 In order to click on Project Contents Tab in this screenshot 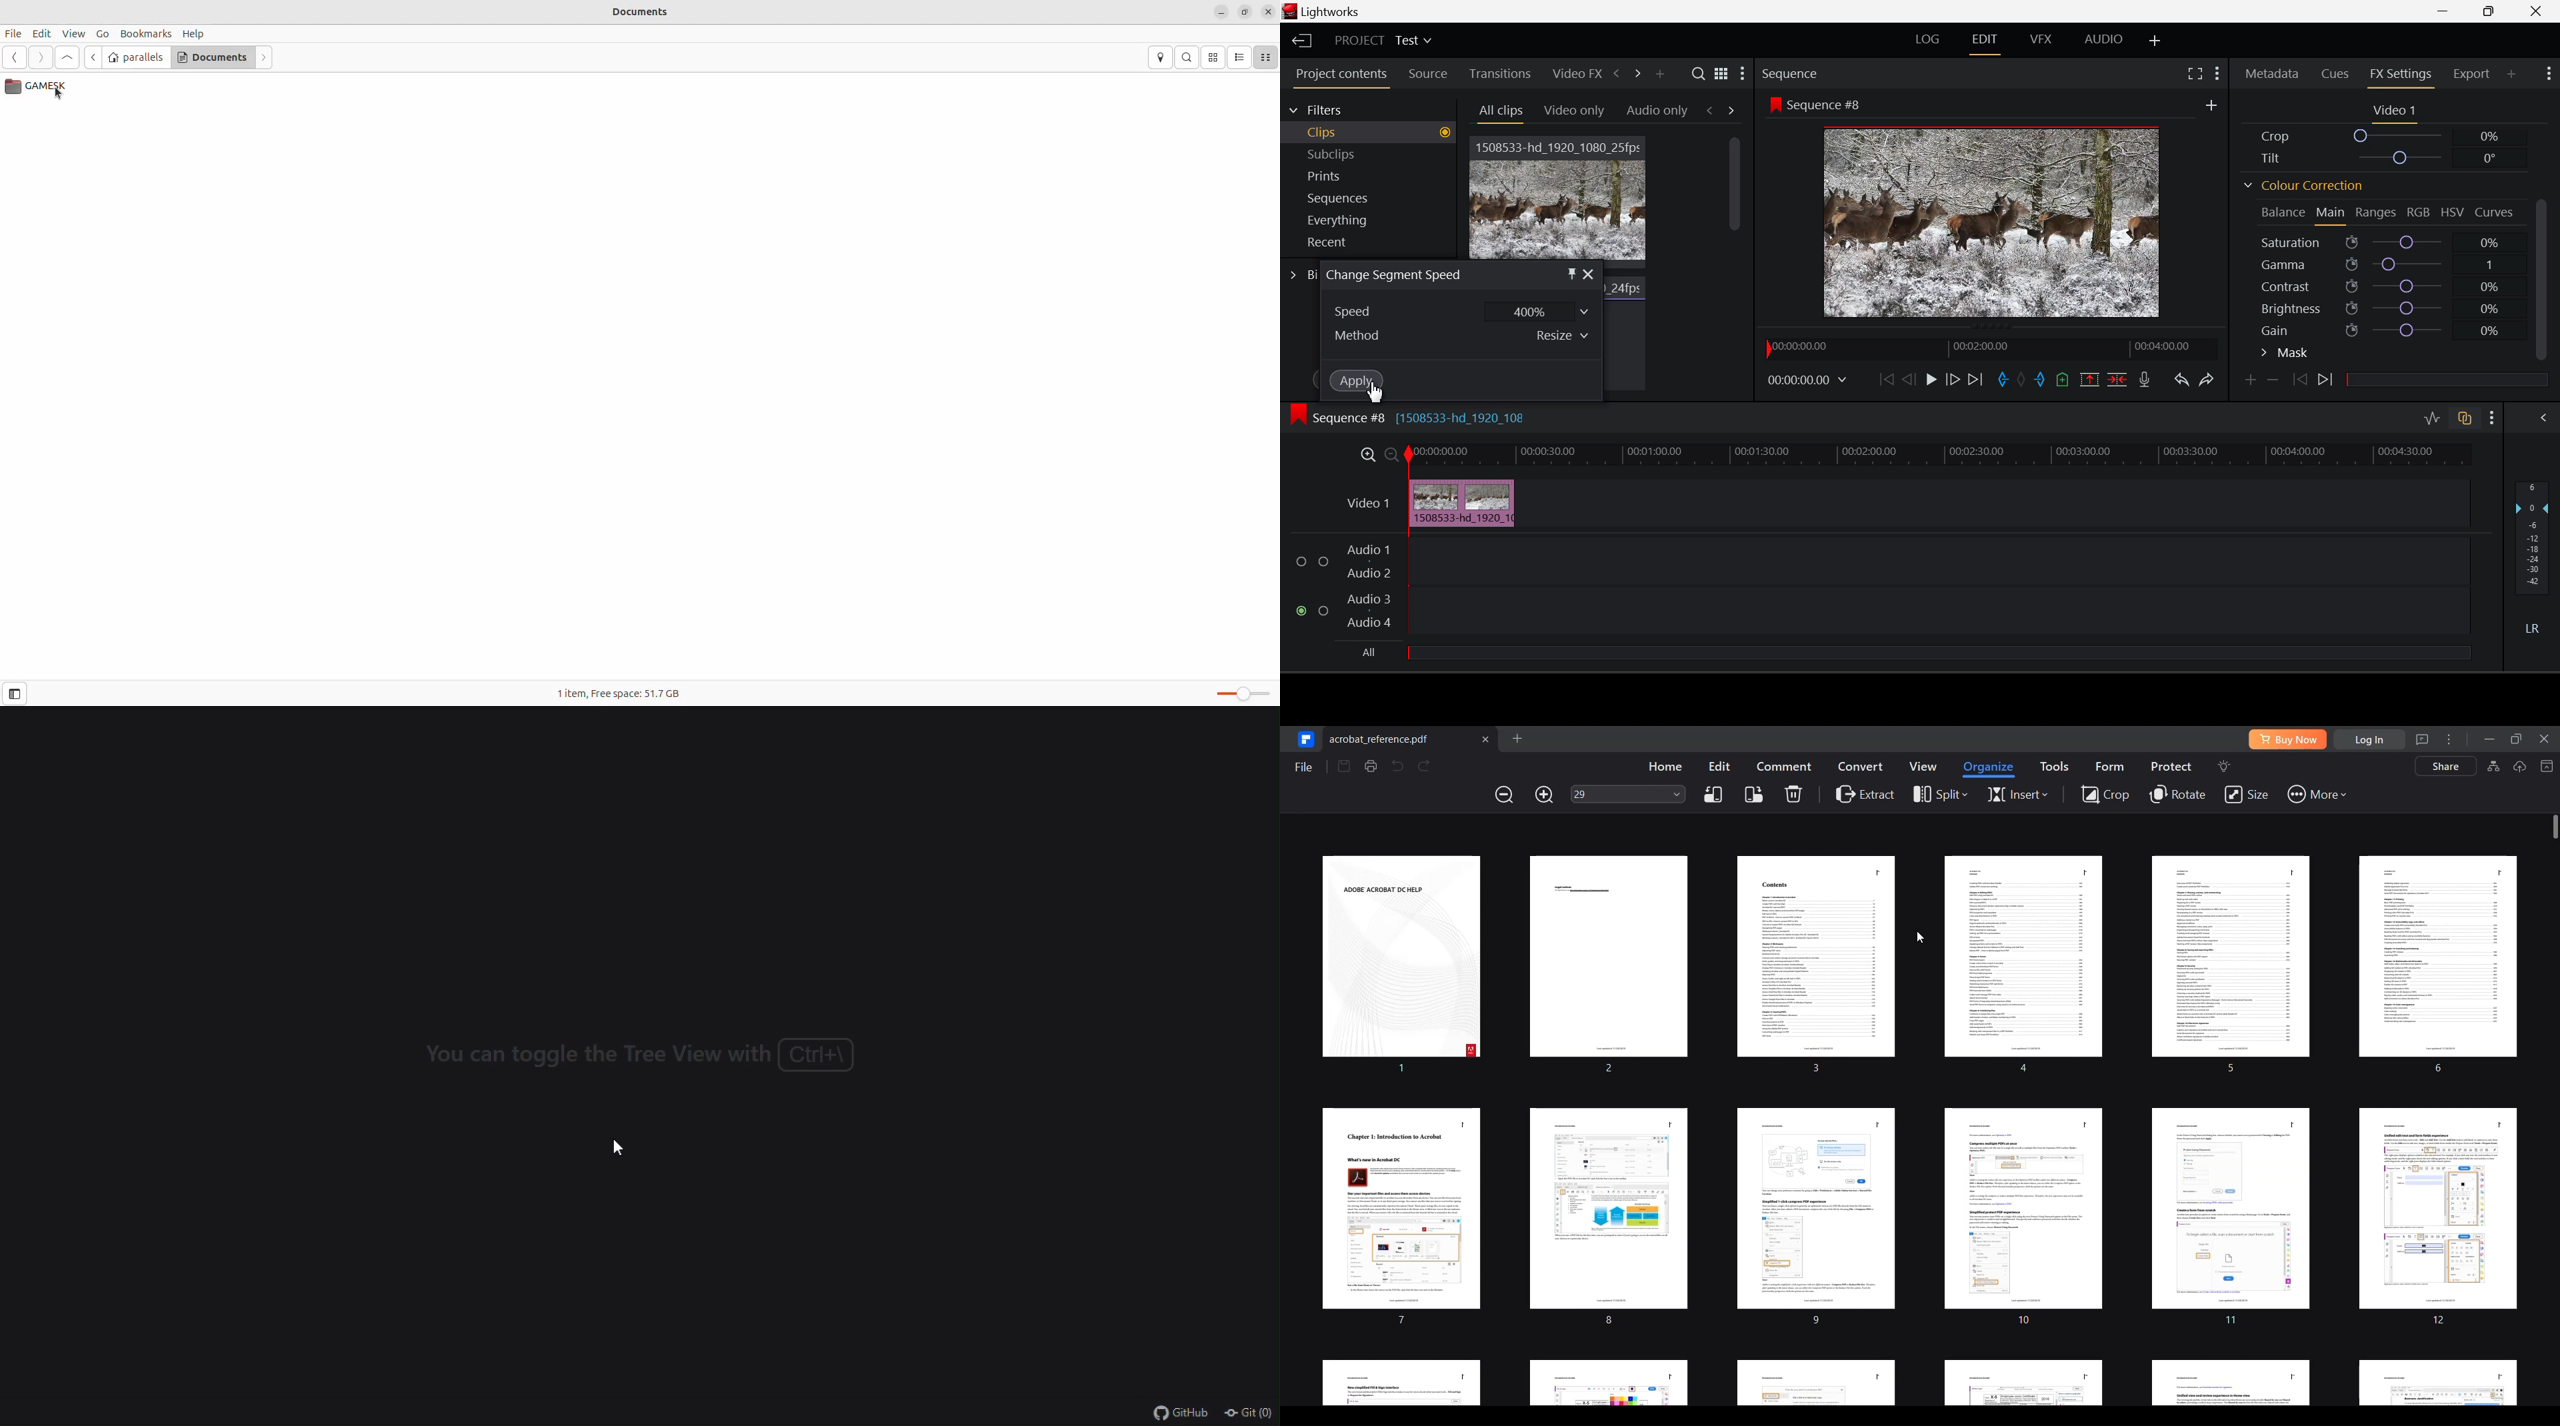, I will do `click(1343, 75)`.